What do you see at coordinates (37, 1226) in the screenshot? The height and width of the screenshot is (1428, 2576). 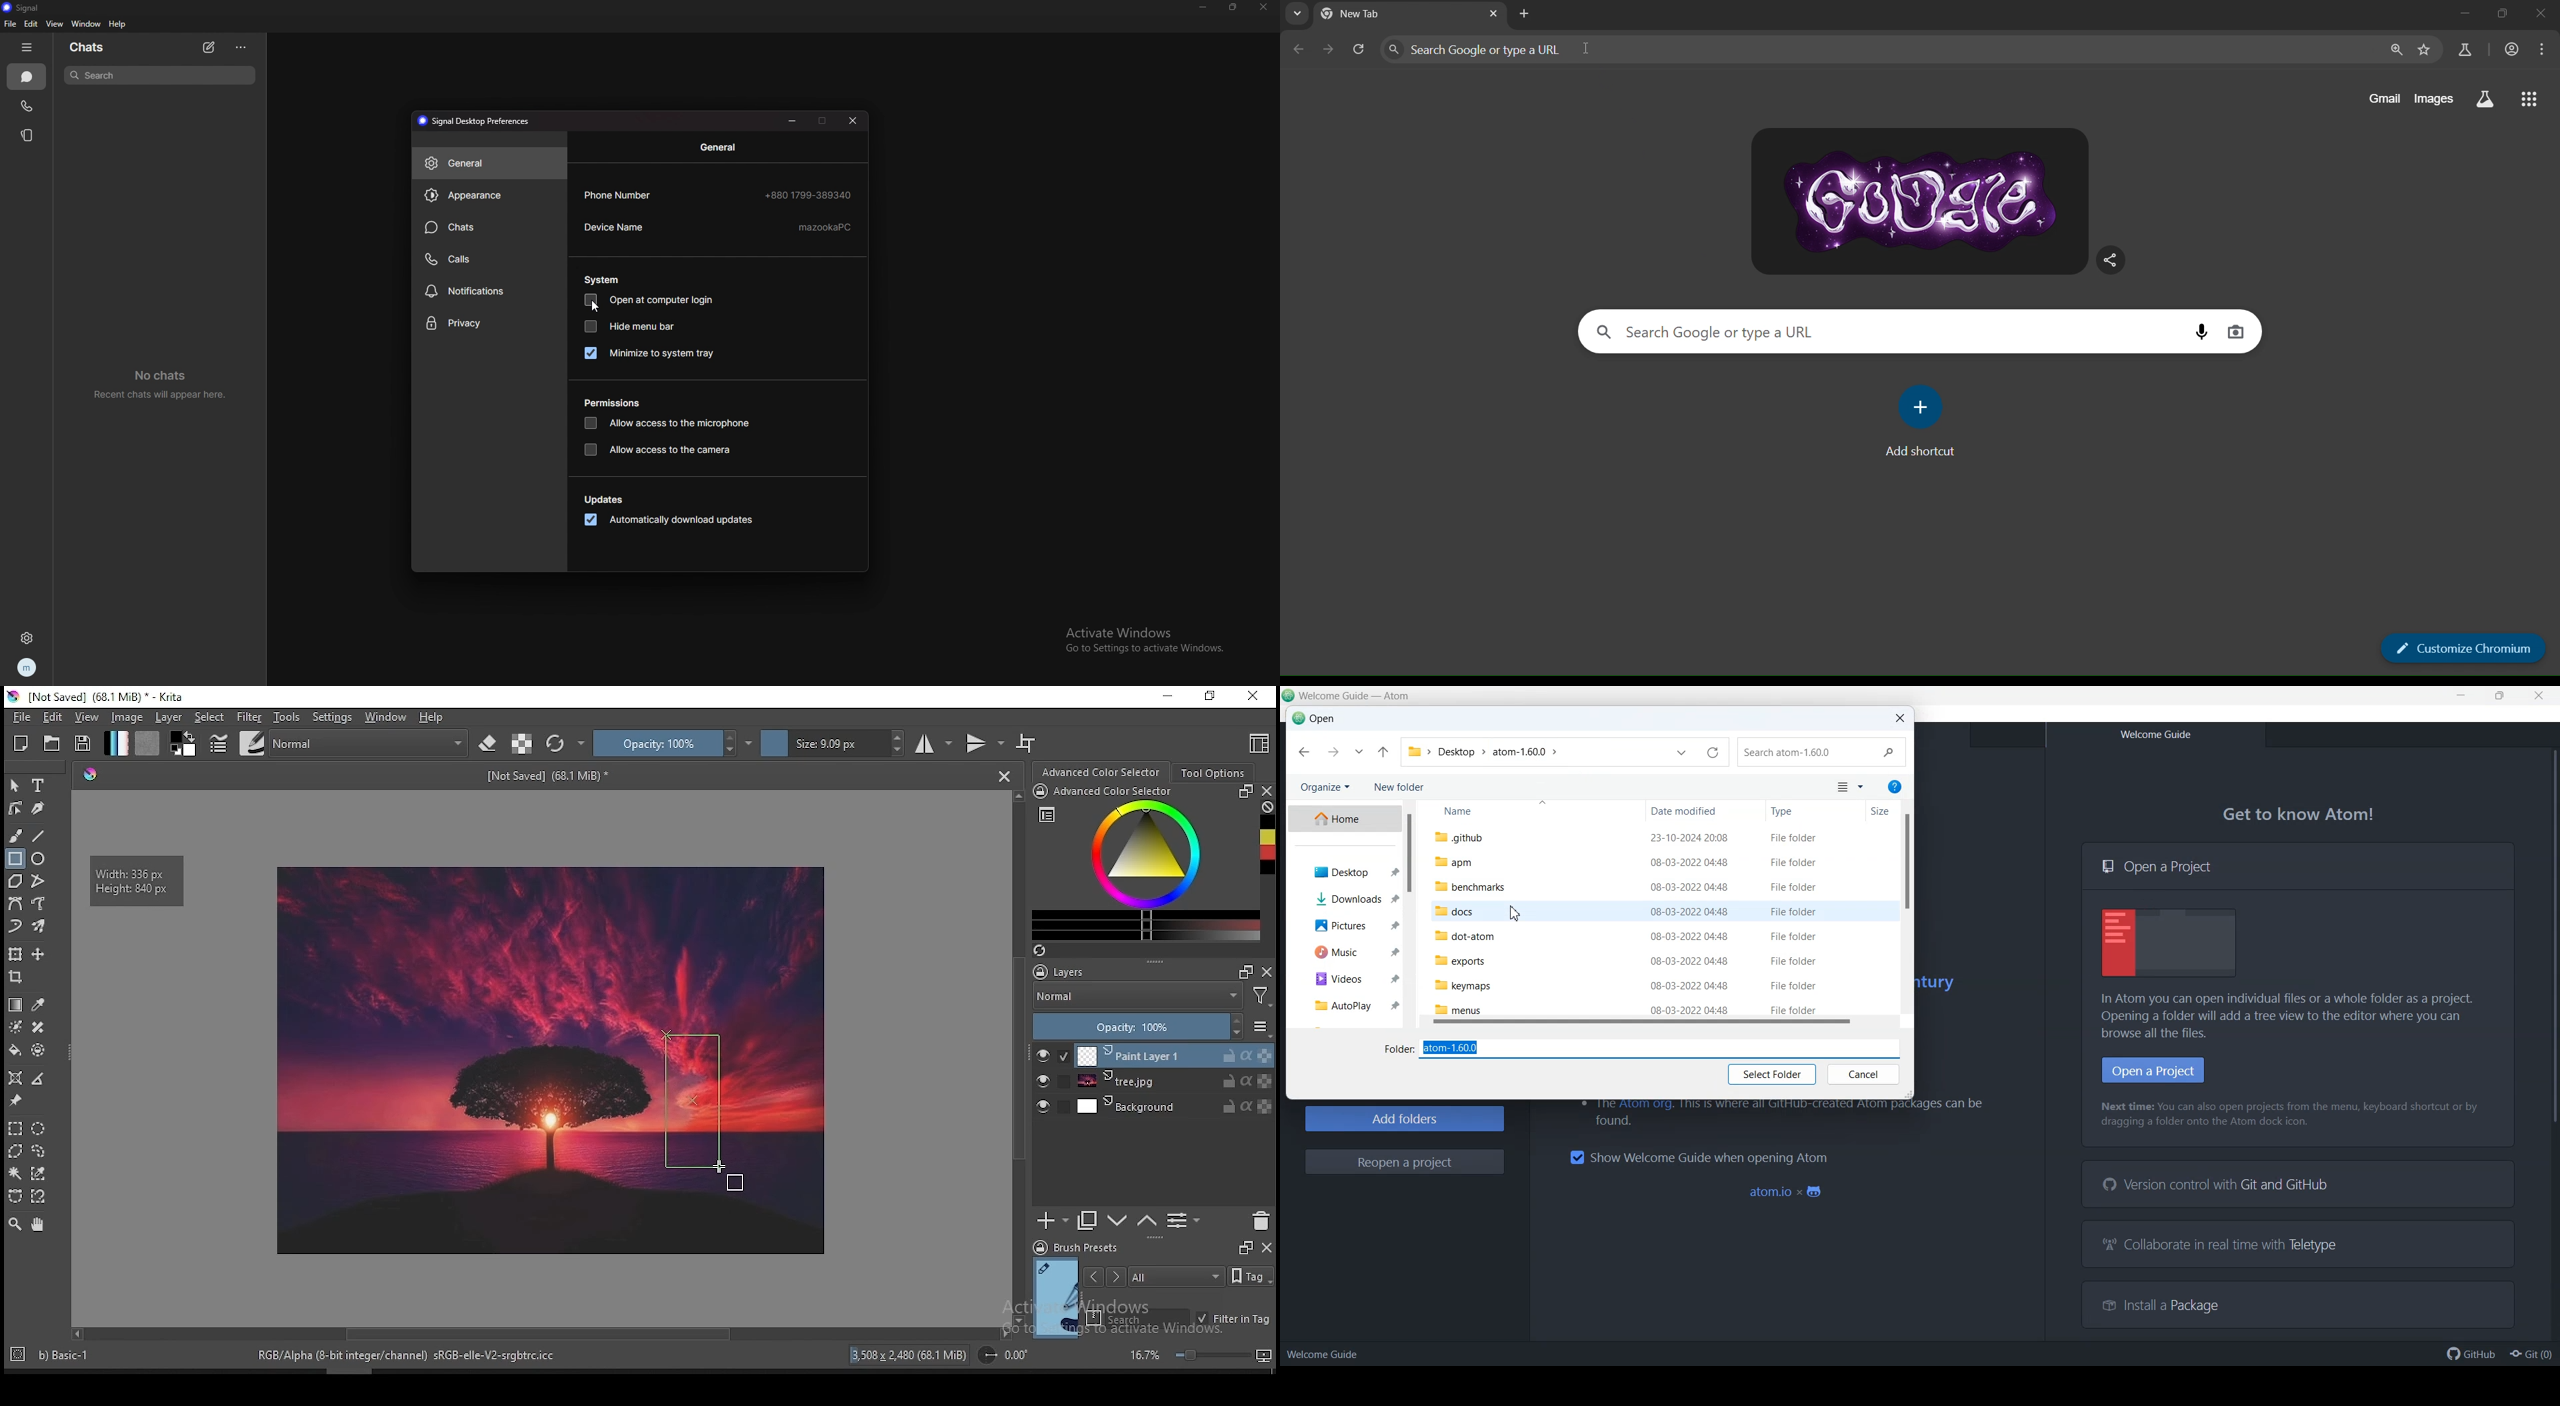 I see `pan tool` at bounding box center [37, 1226].